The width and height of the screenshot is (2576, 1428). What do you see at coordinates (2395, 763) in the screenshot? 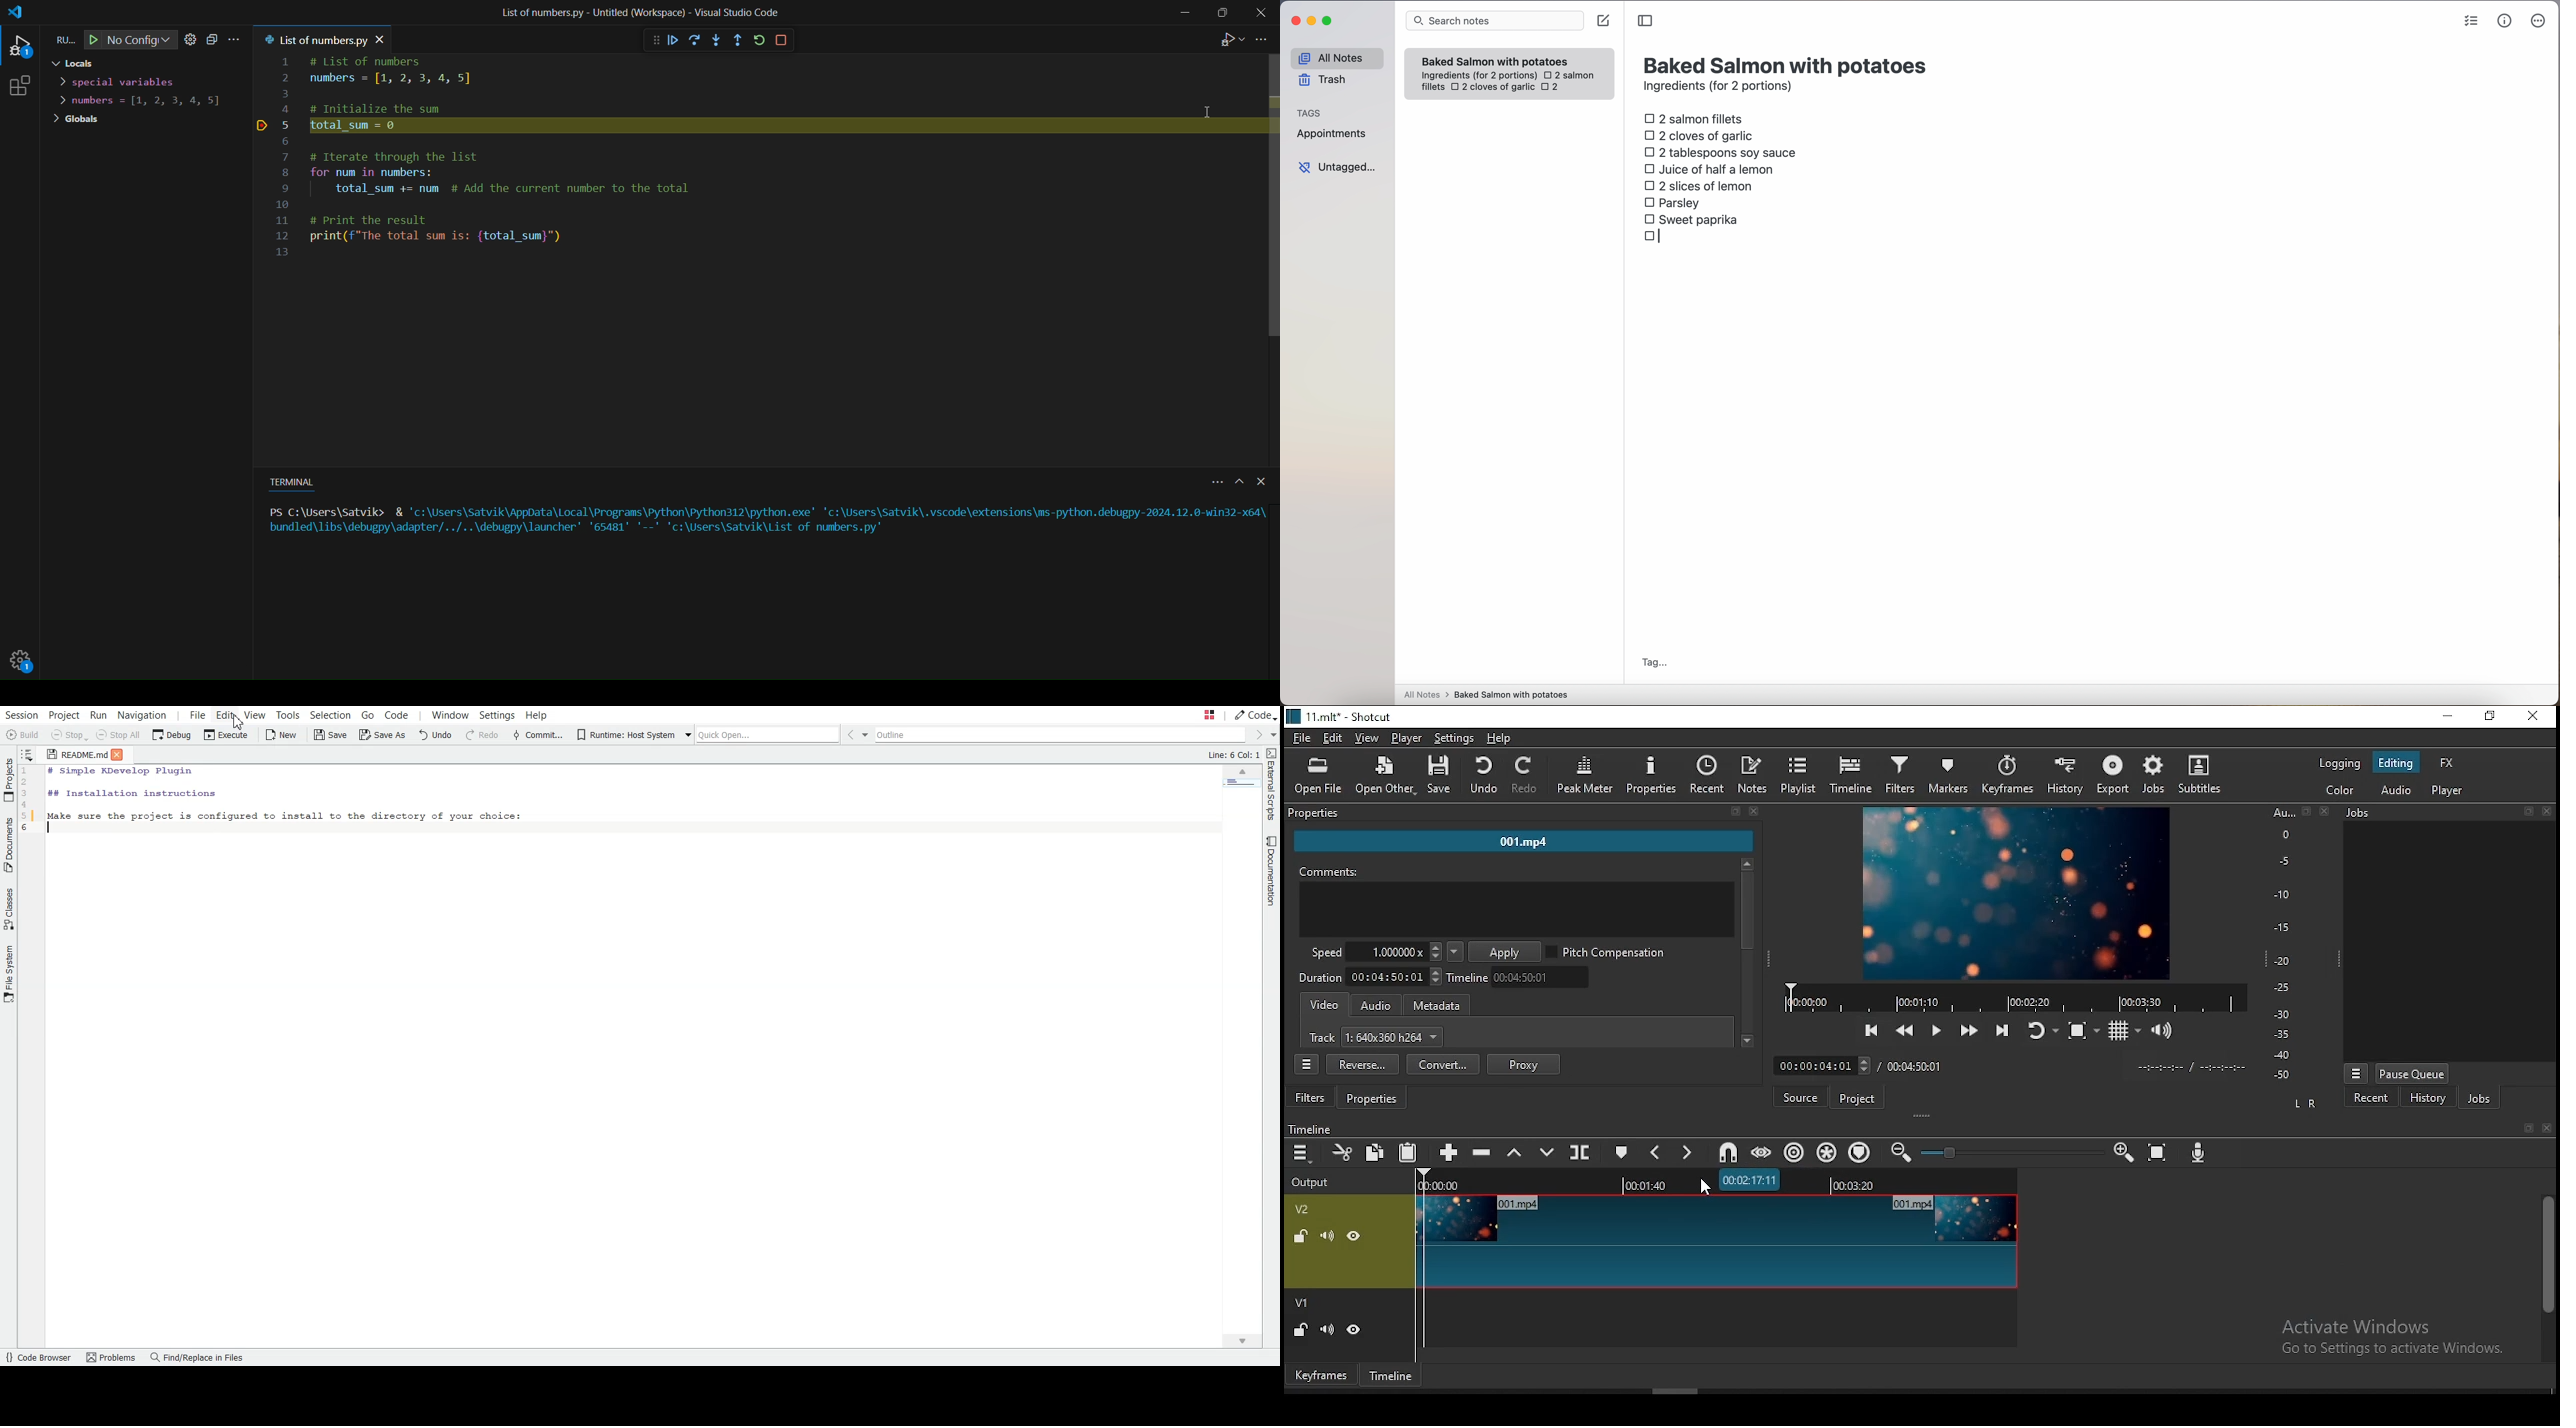
I see `editing` at bounding box center [2395, 763].